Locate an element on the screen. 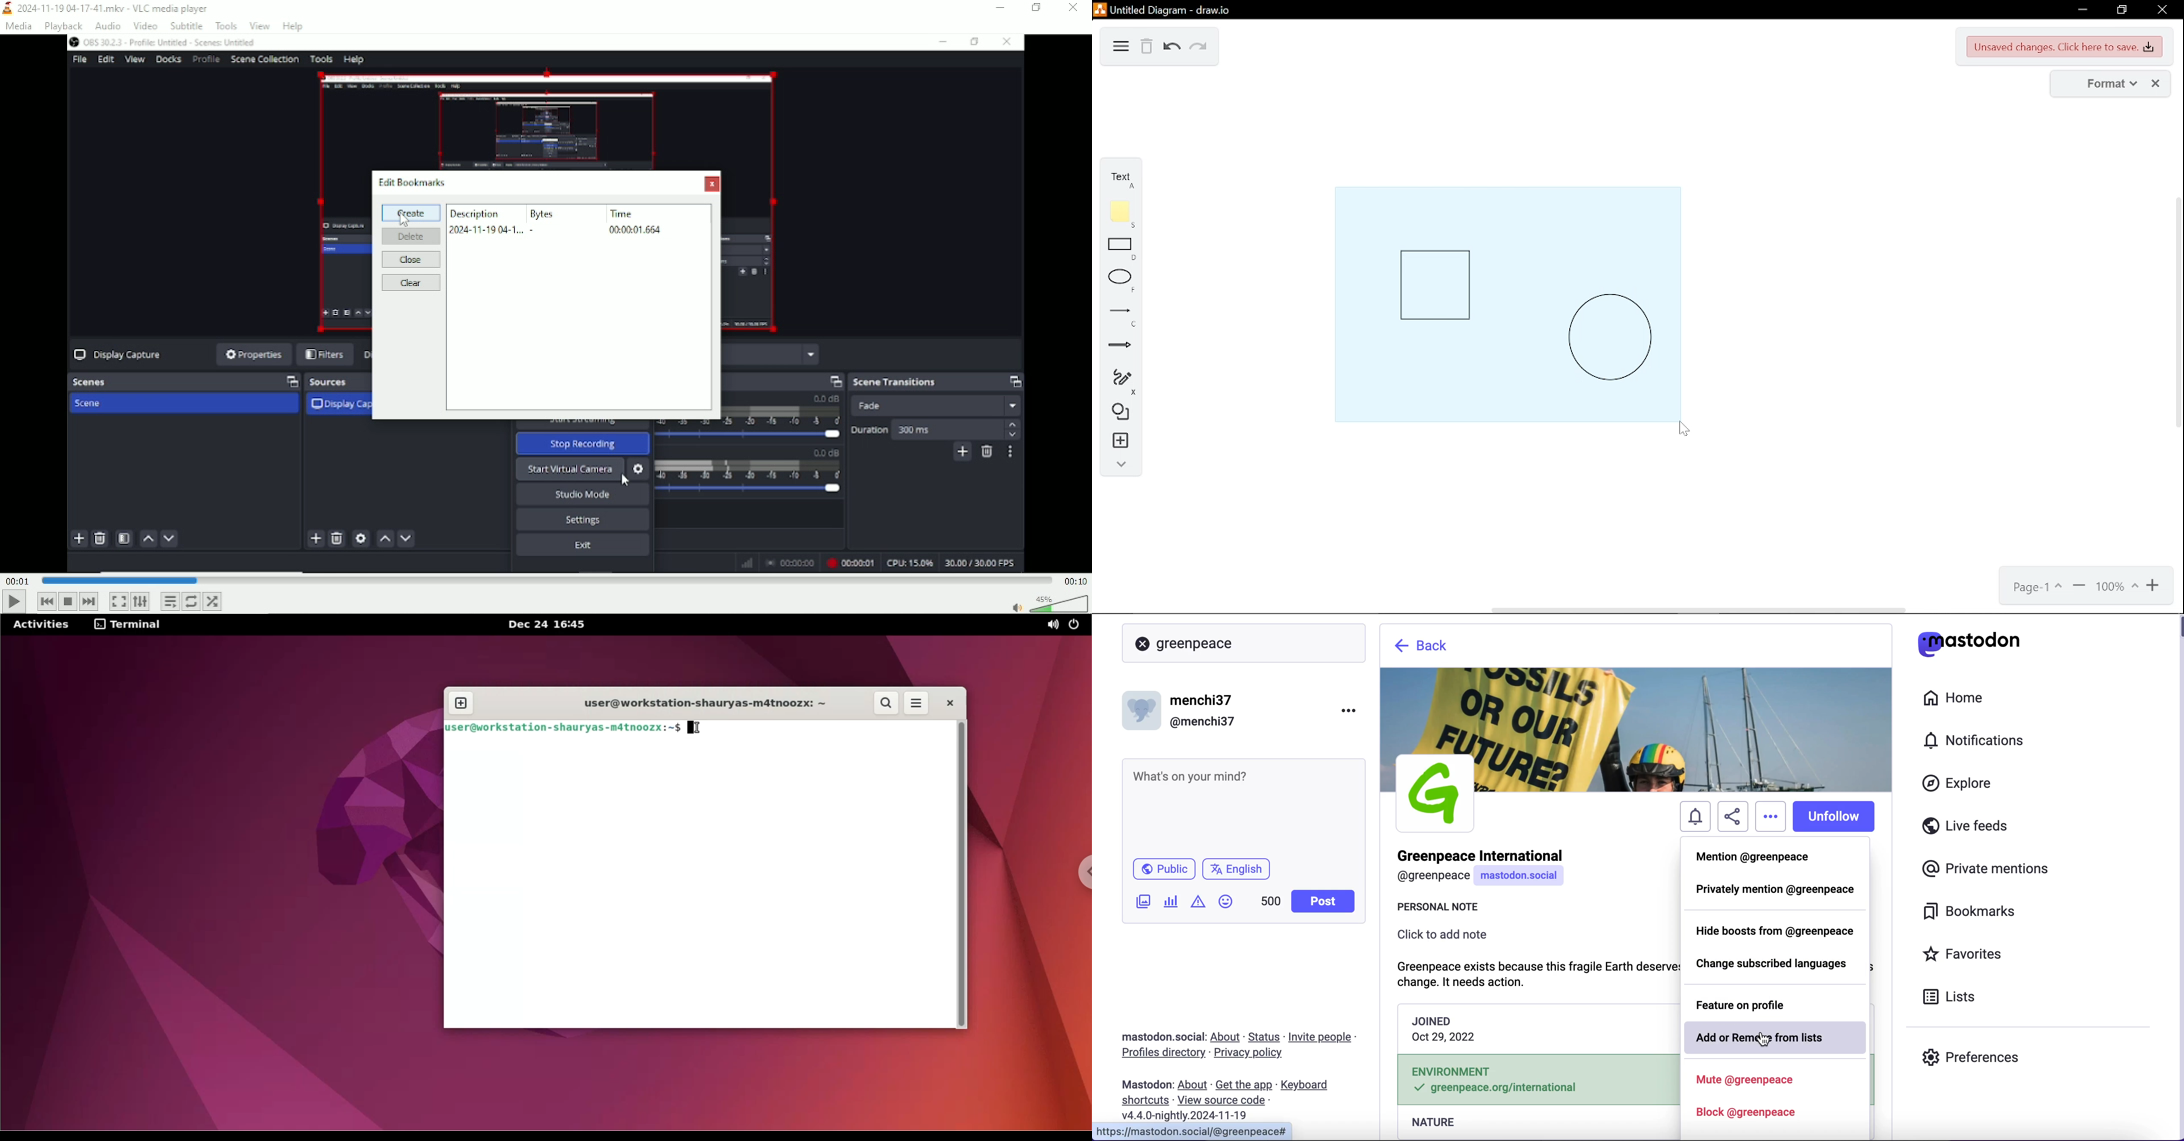 This screenshot has height=1148, width=2184. note is located at coordinates (1536, 974).